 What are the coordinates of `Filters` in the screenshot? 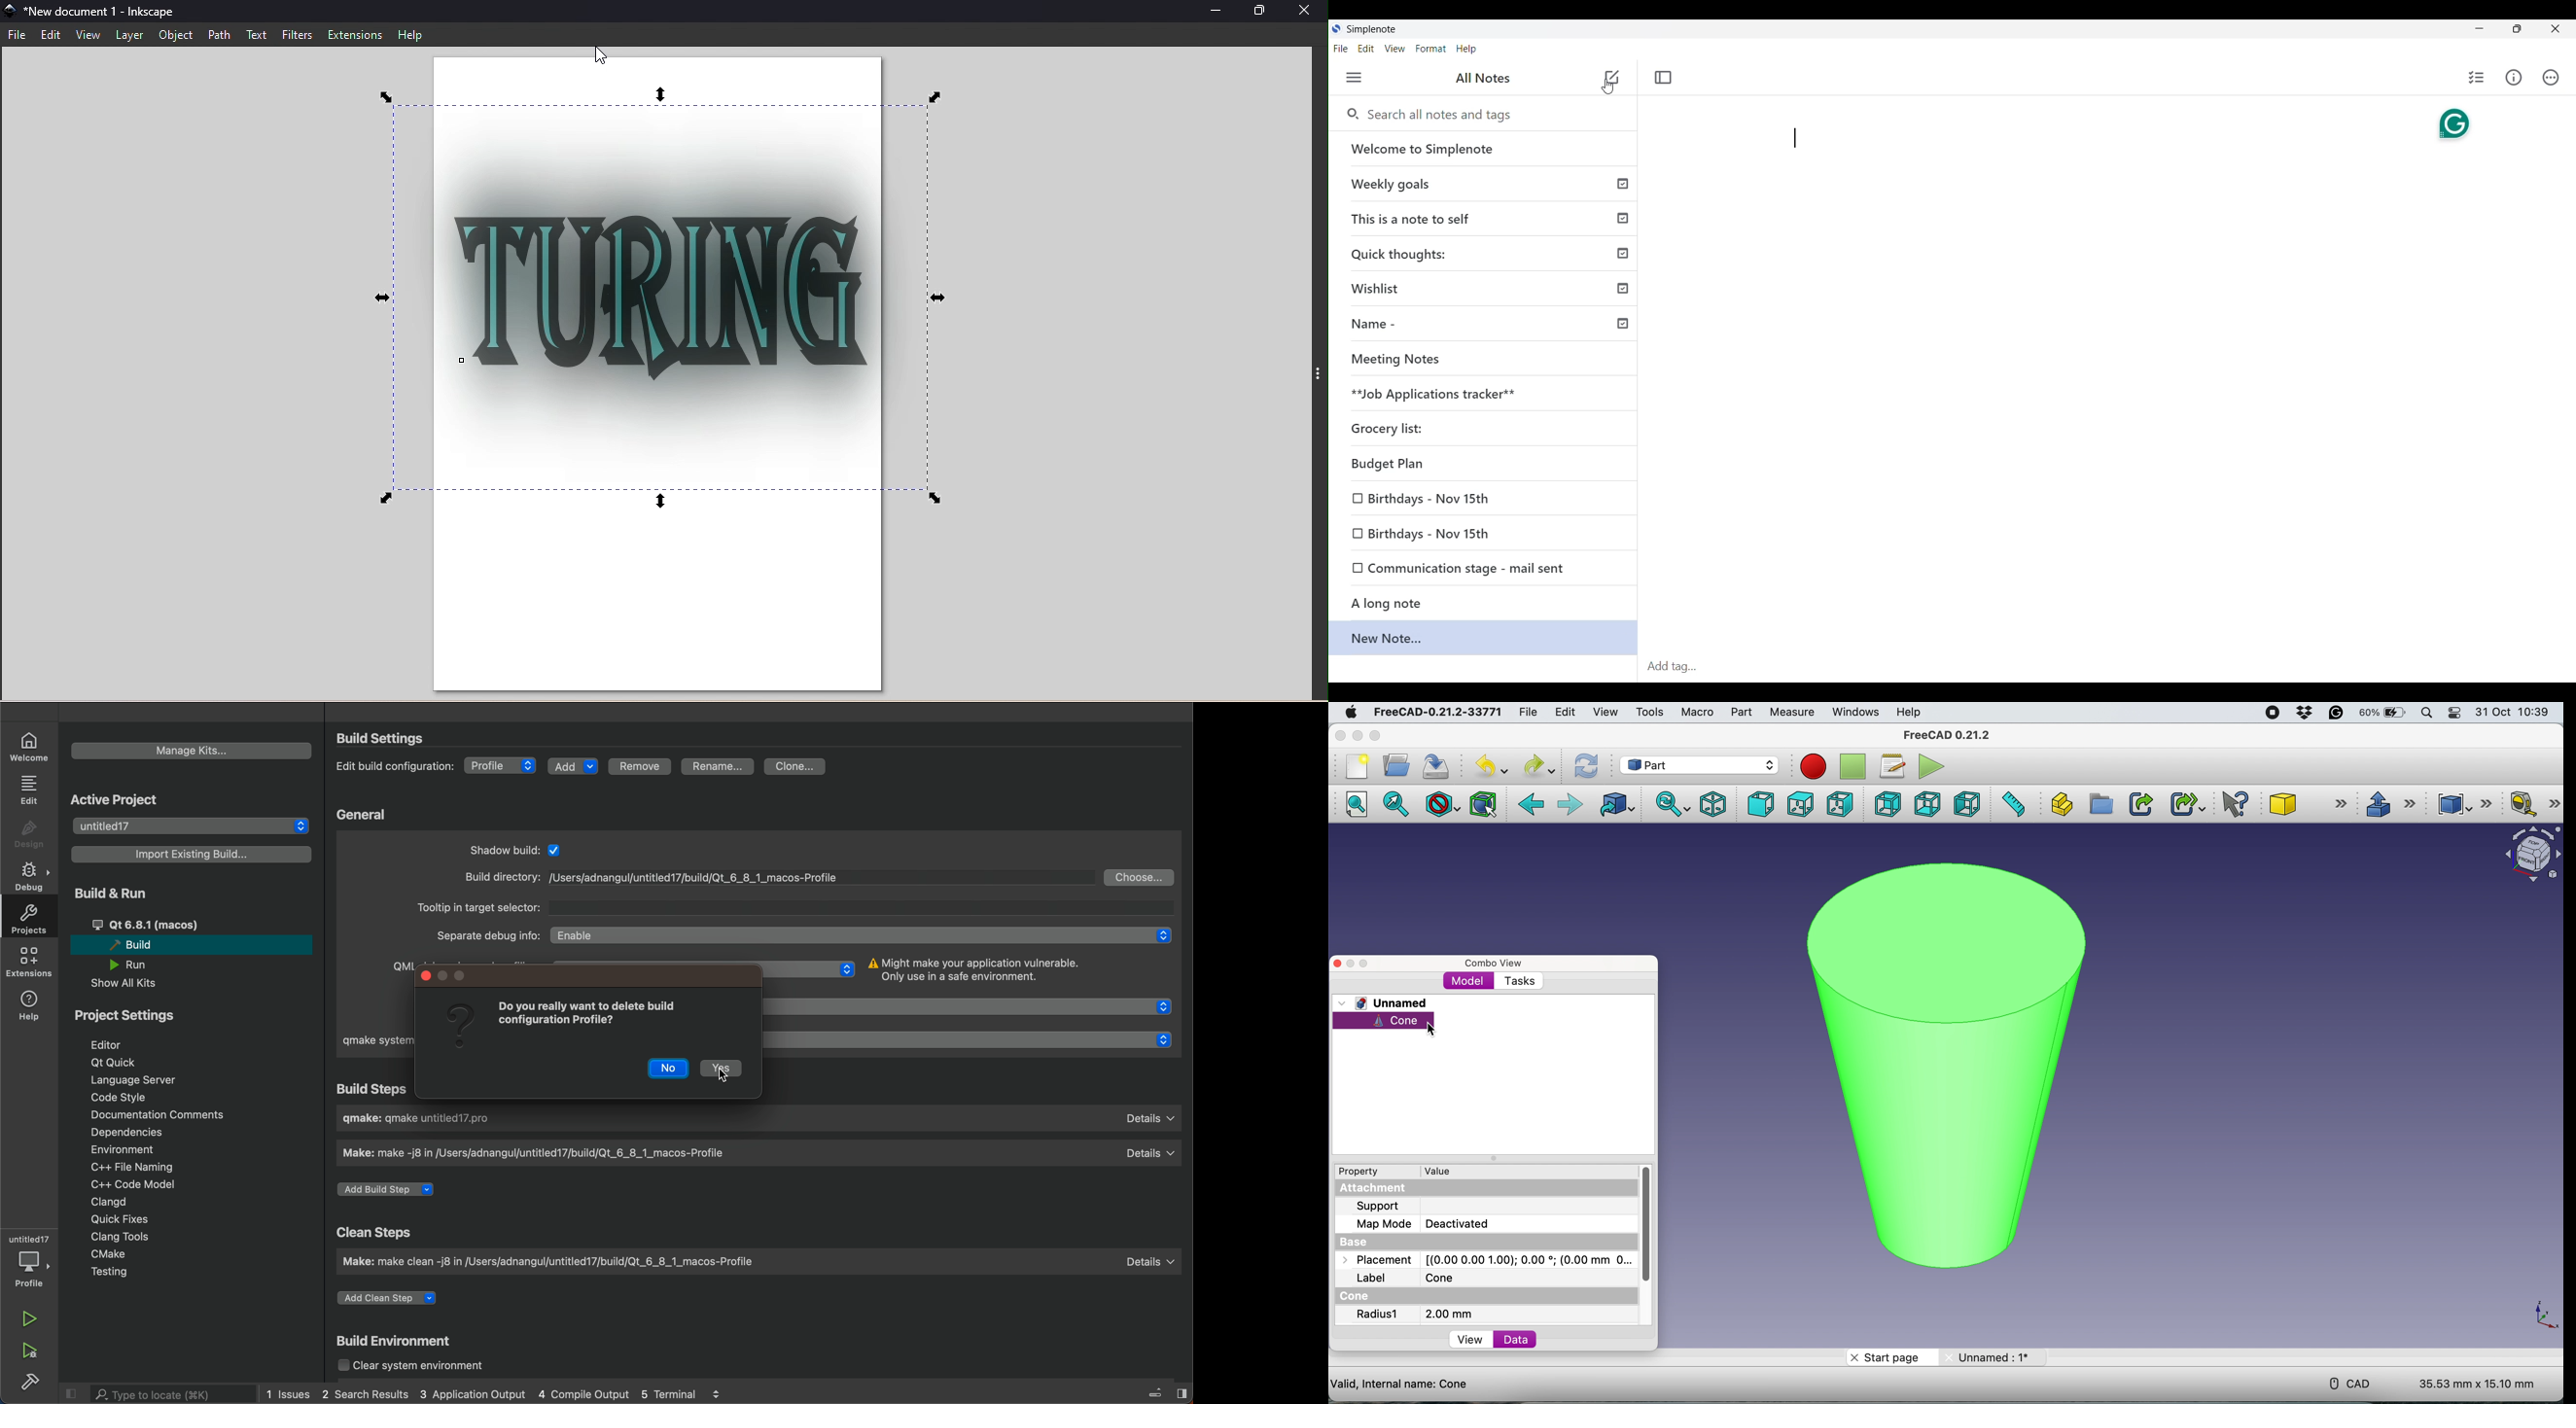 It's located at (299, 36).